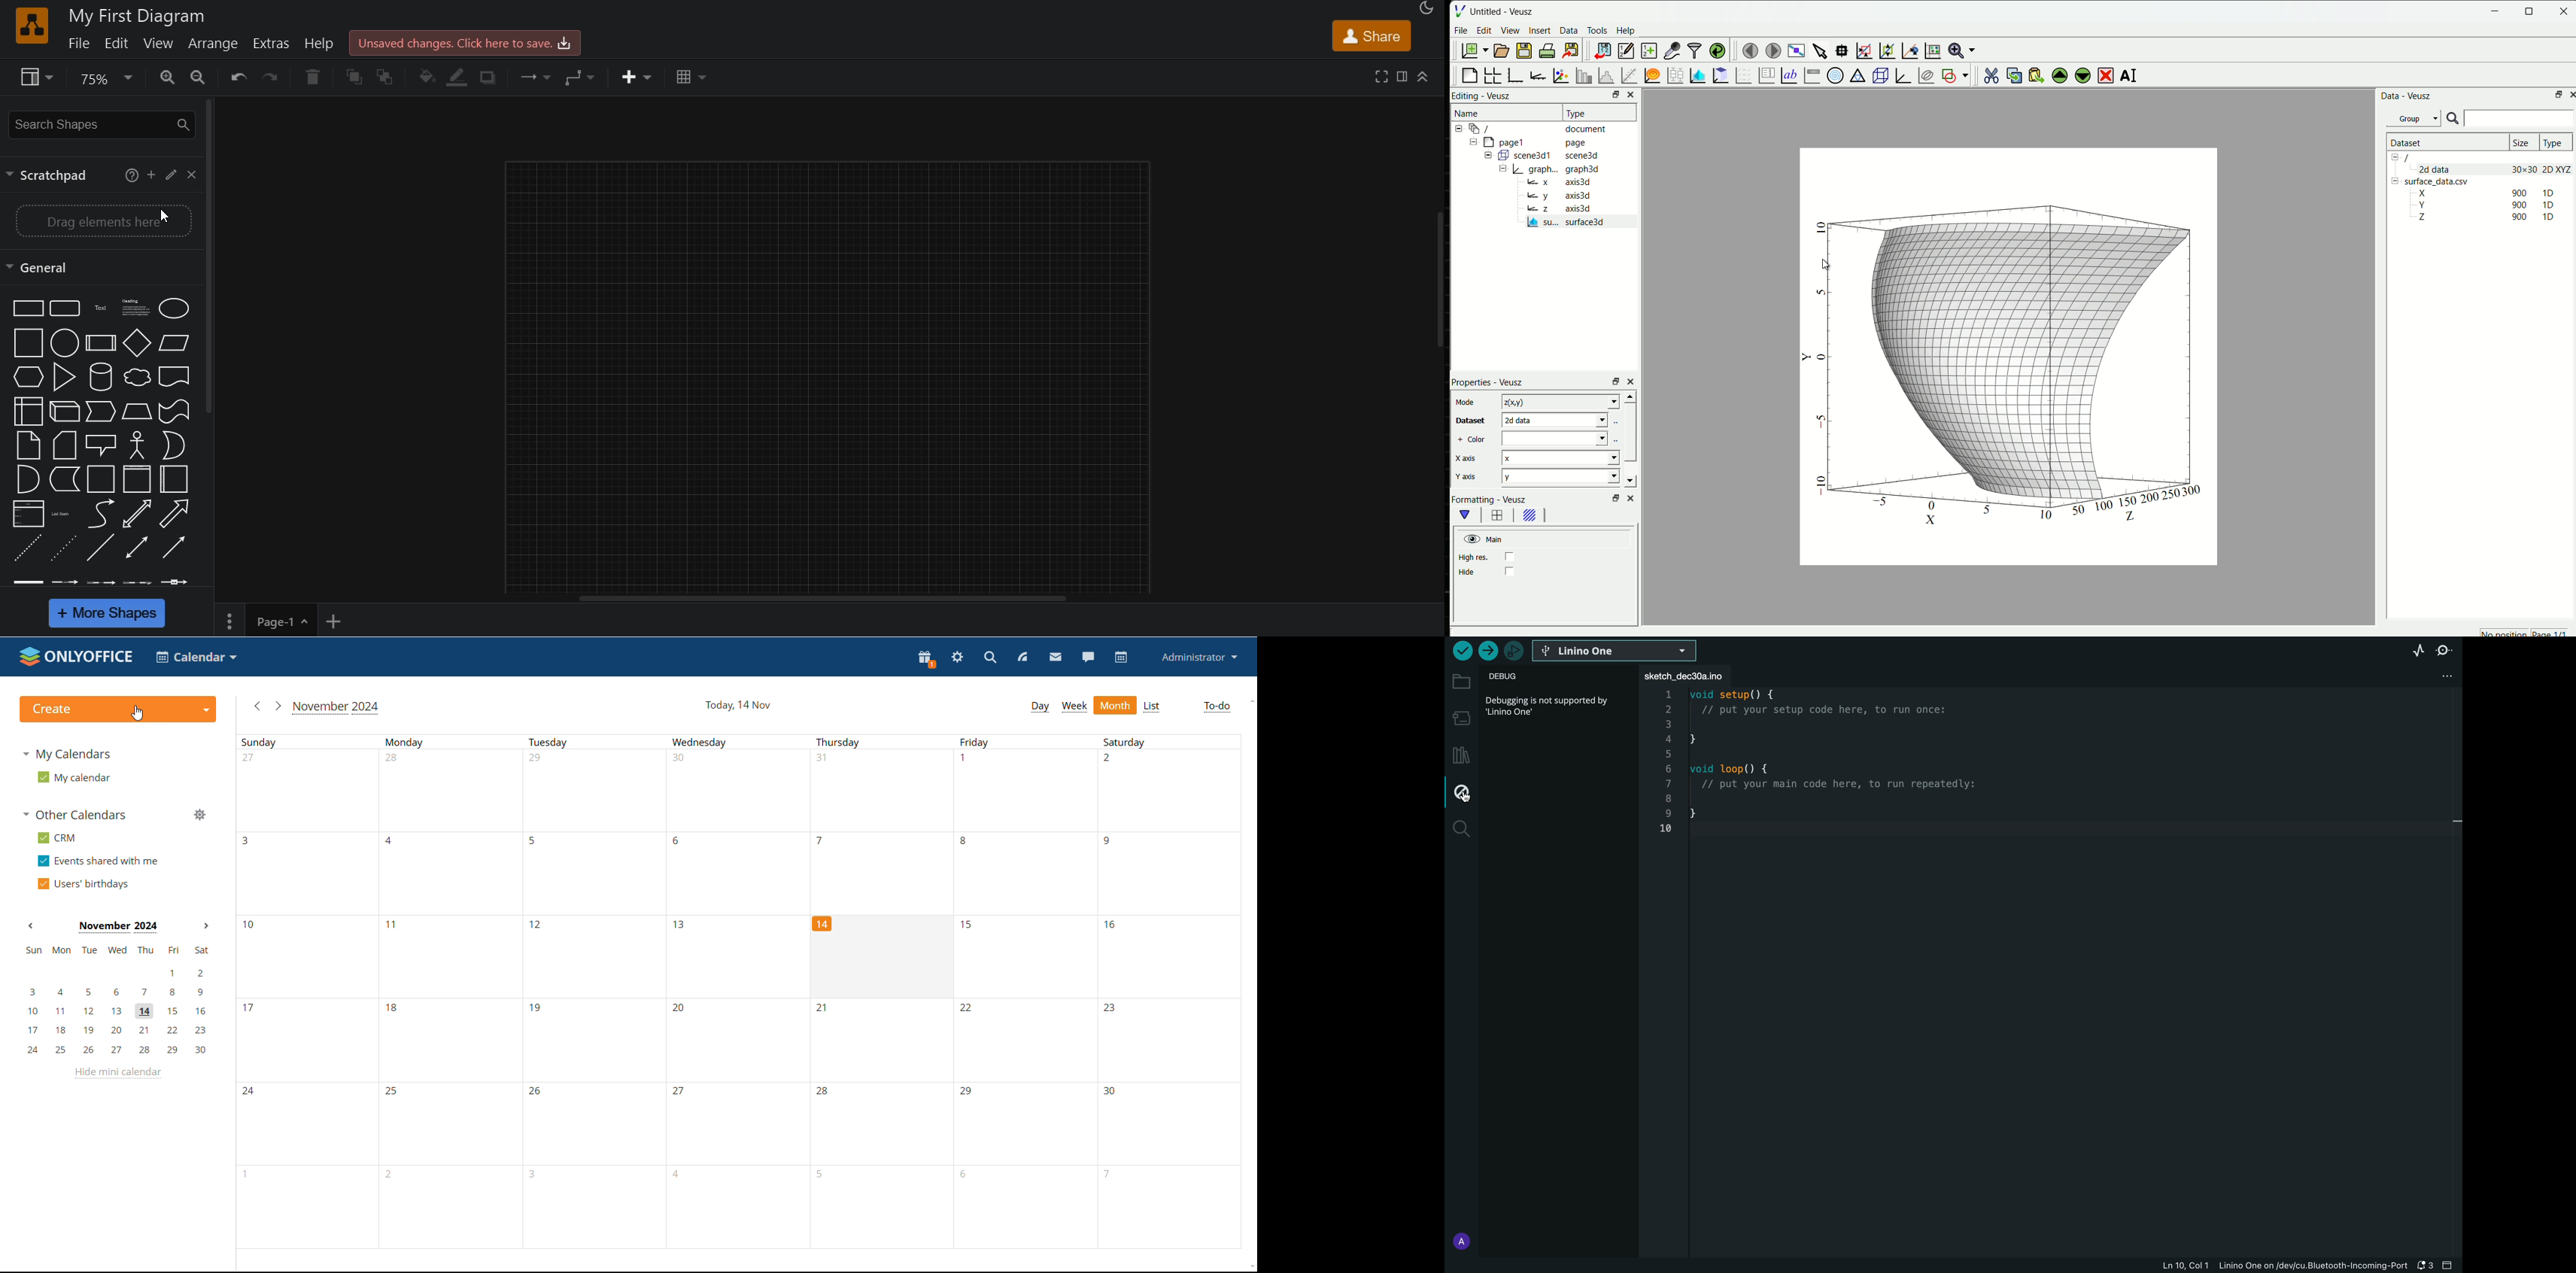 Image resolution: width=2576 pixels, height=1288 pixels. What do you see at coordinates (1525, 51) in the screenshot?
I see `save` at bounding box center [1525, 51].